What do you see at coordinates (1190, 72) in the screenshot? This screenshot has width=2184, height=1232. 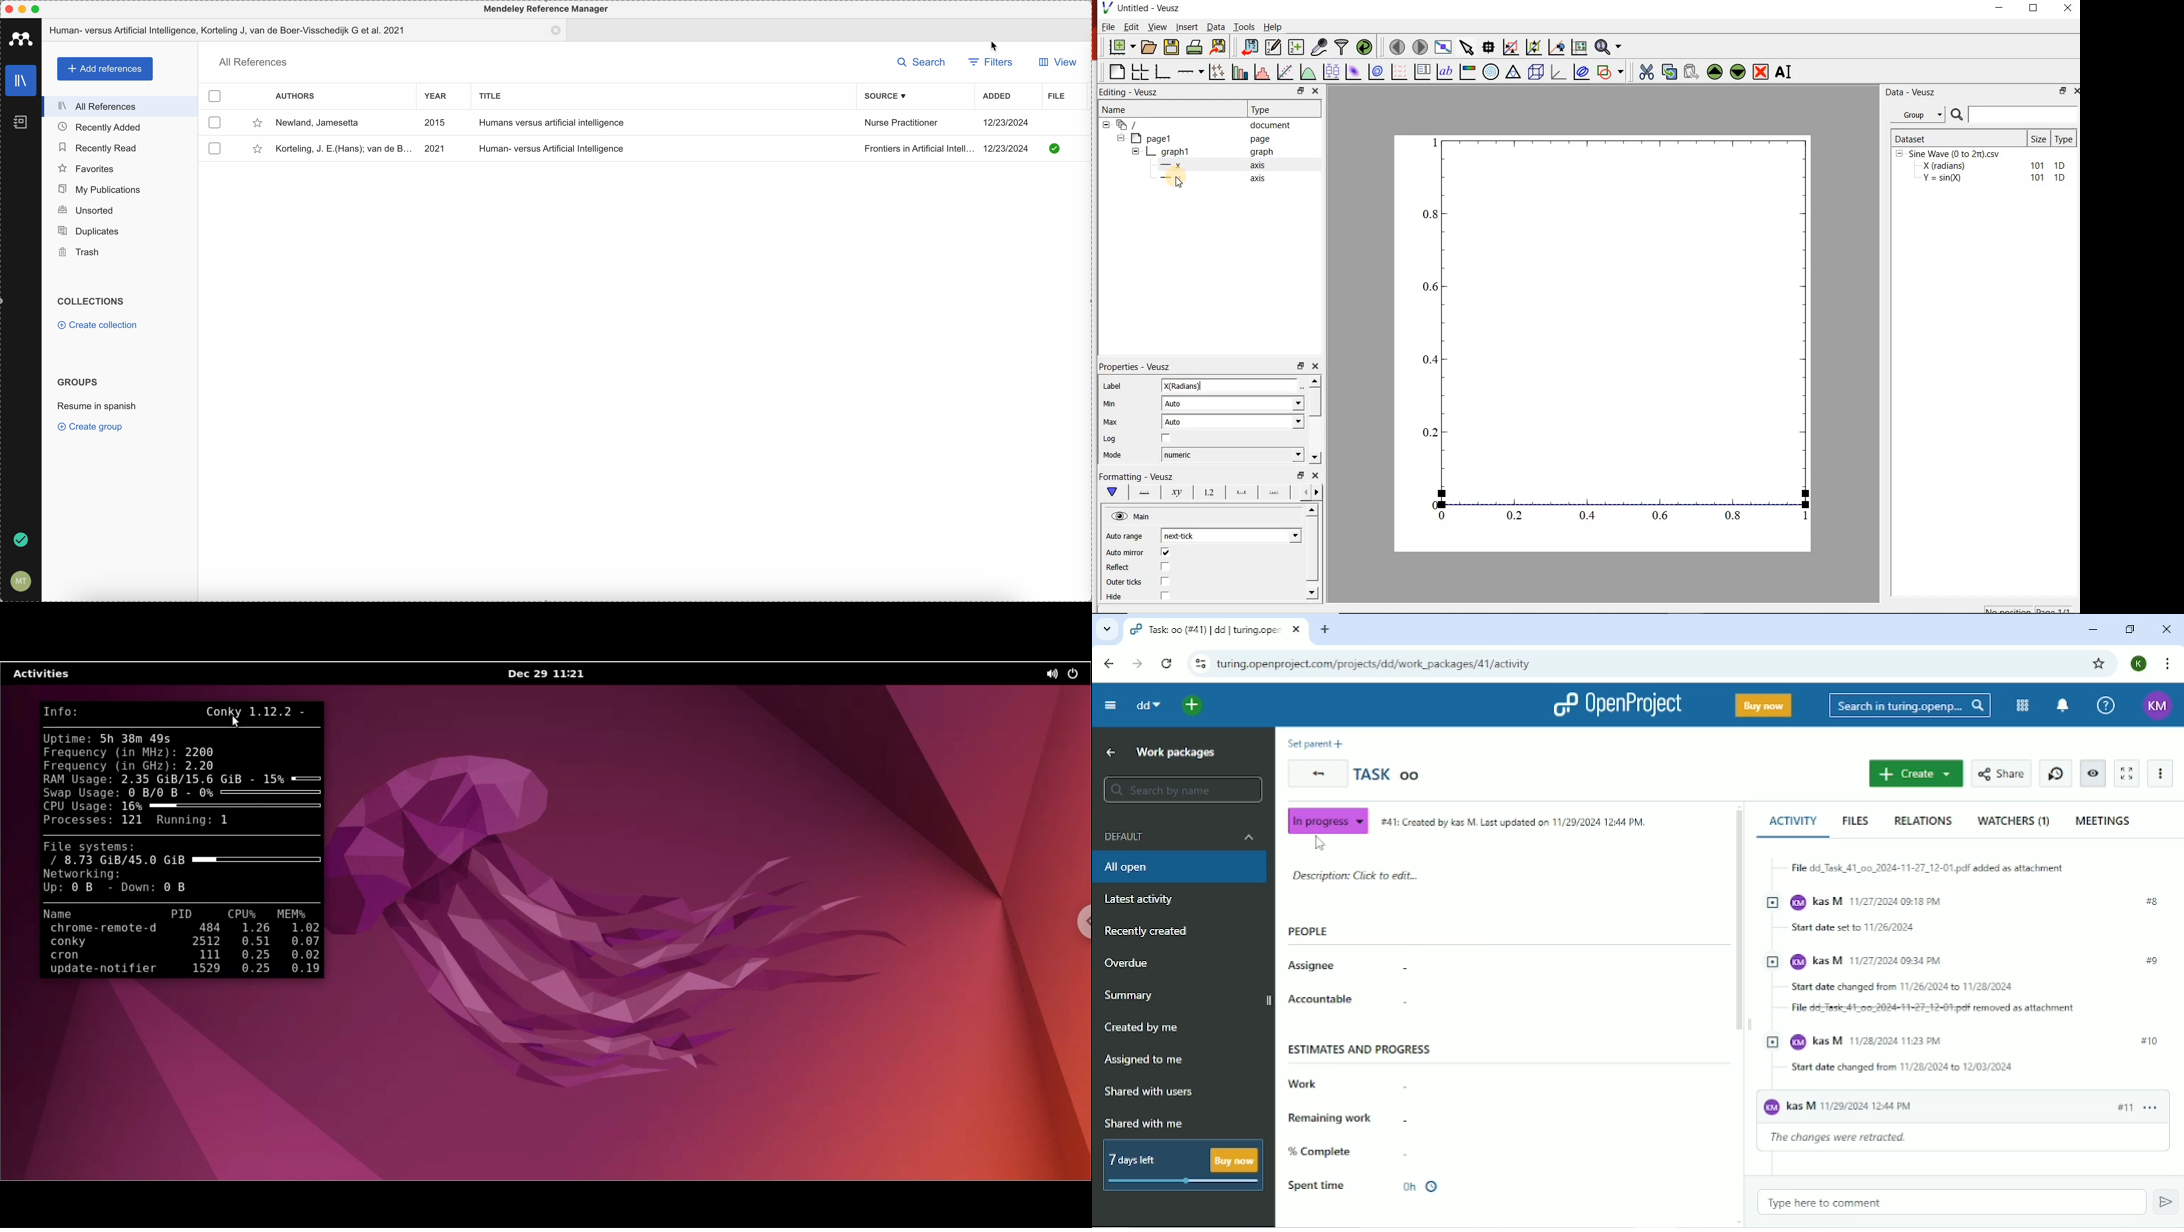 I see `add an axis` at bounding box center [1190, 72].